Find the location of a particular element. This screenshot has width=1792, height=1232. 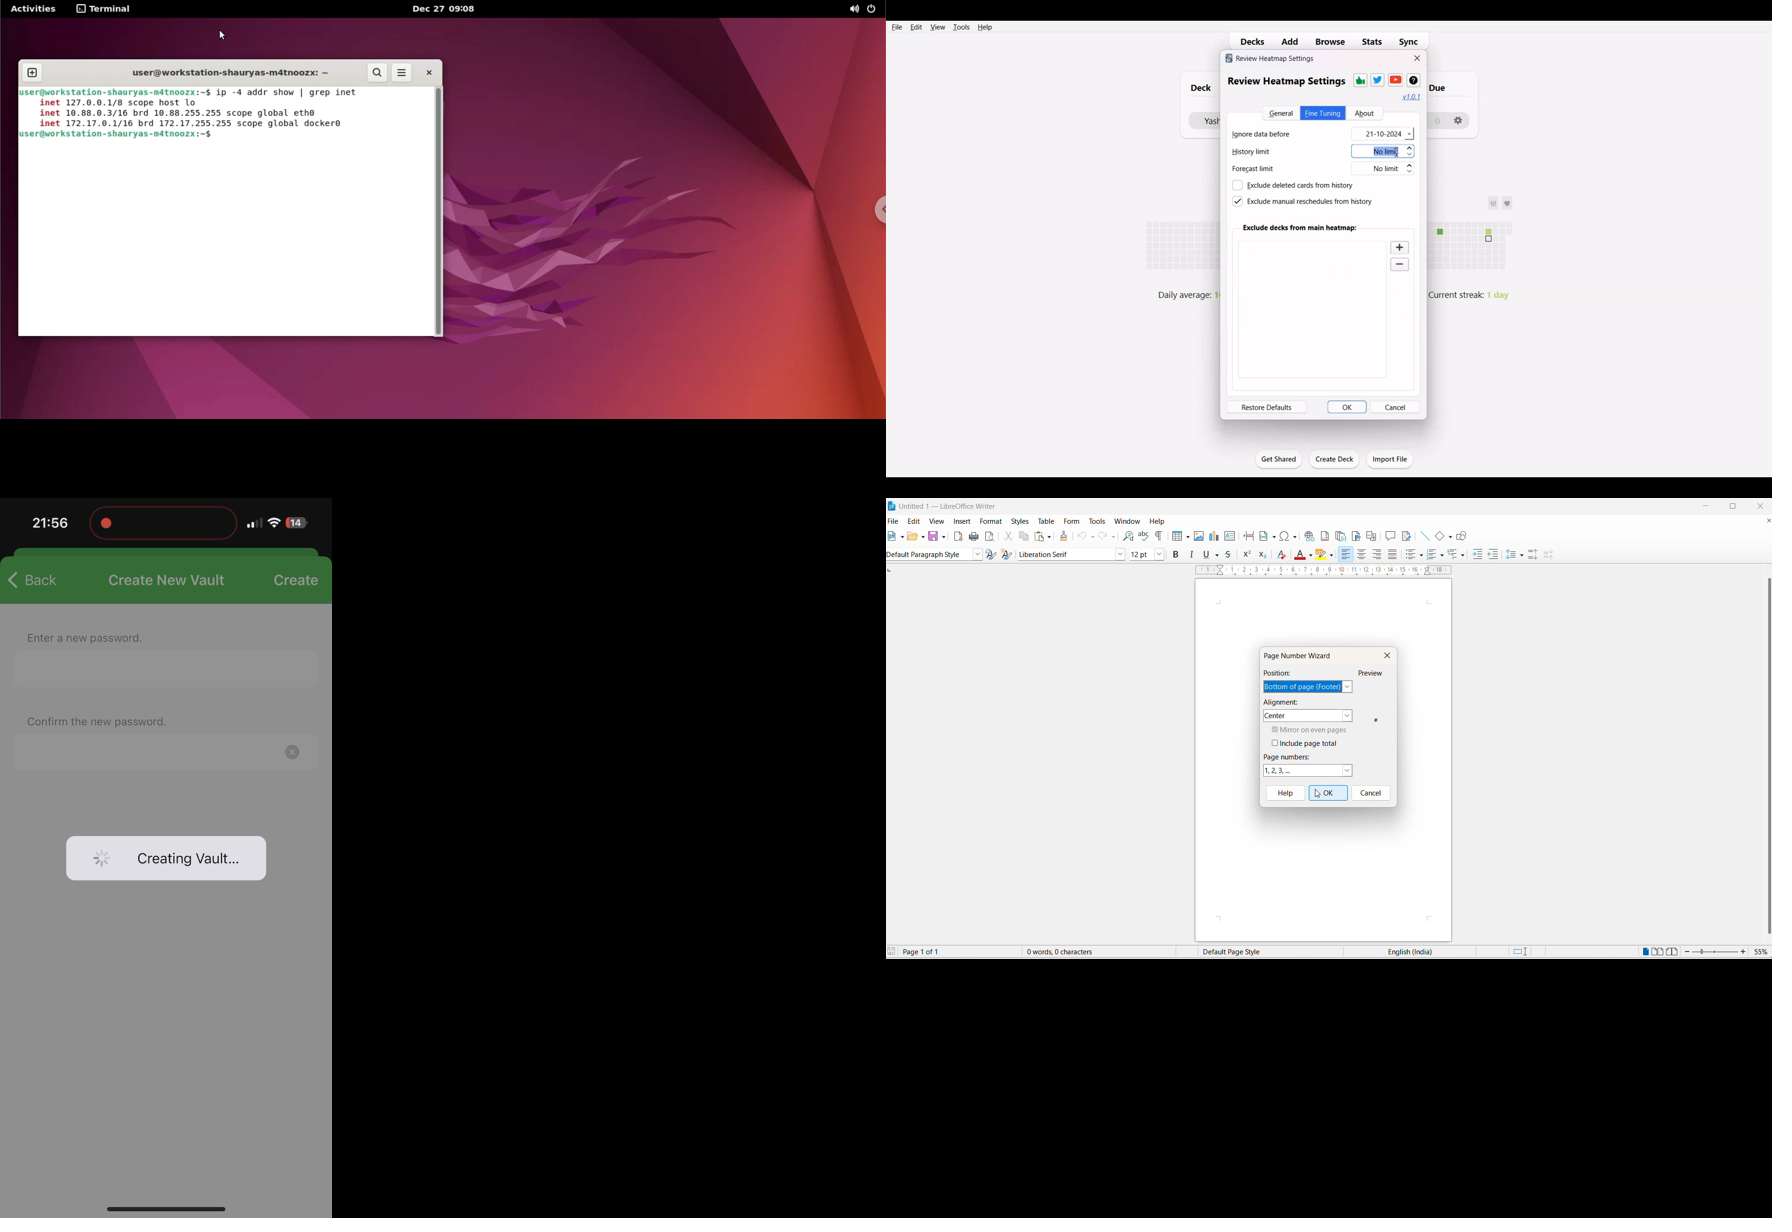

Help is located at coordinates (984, 27).